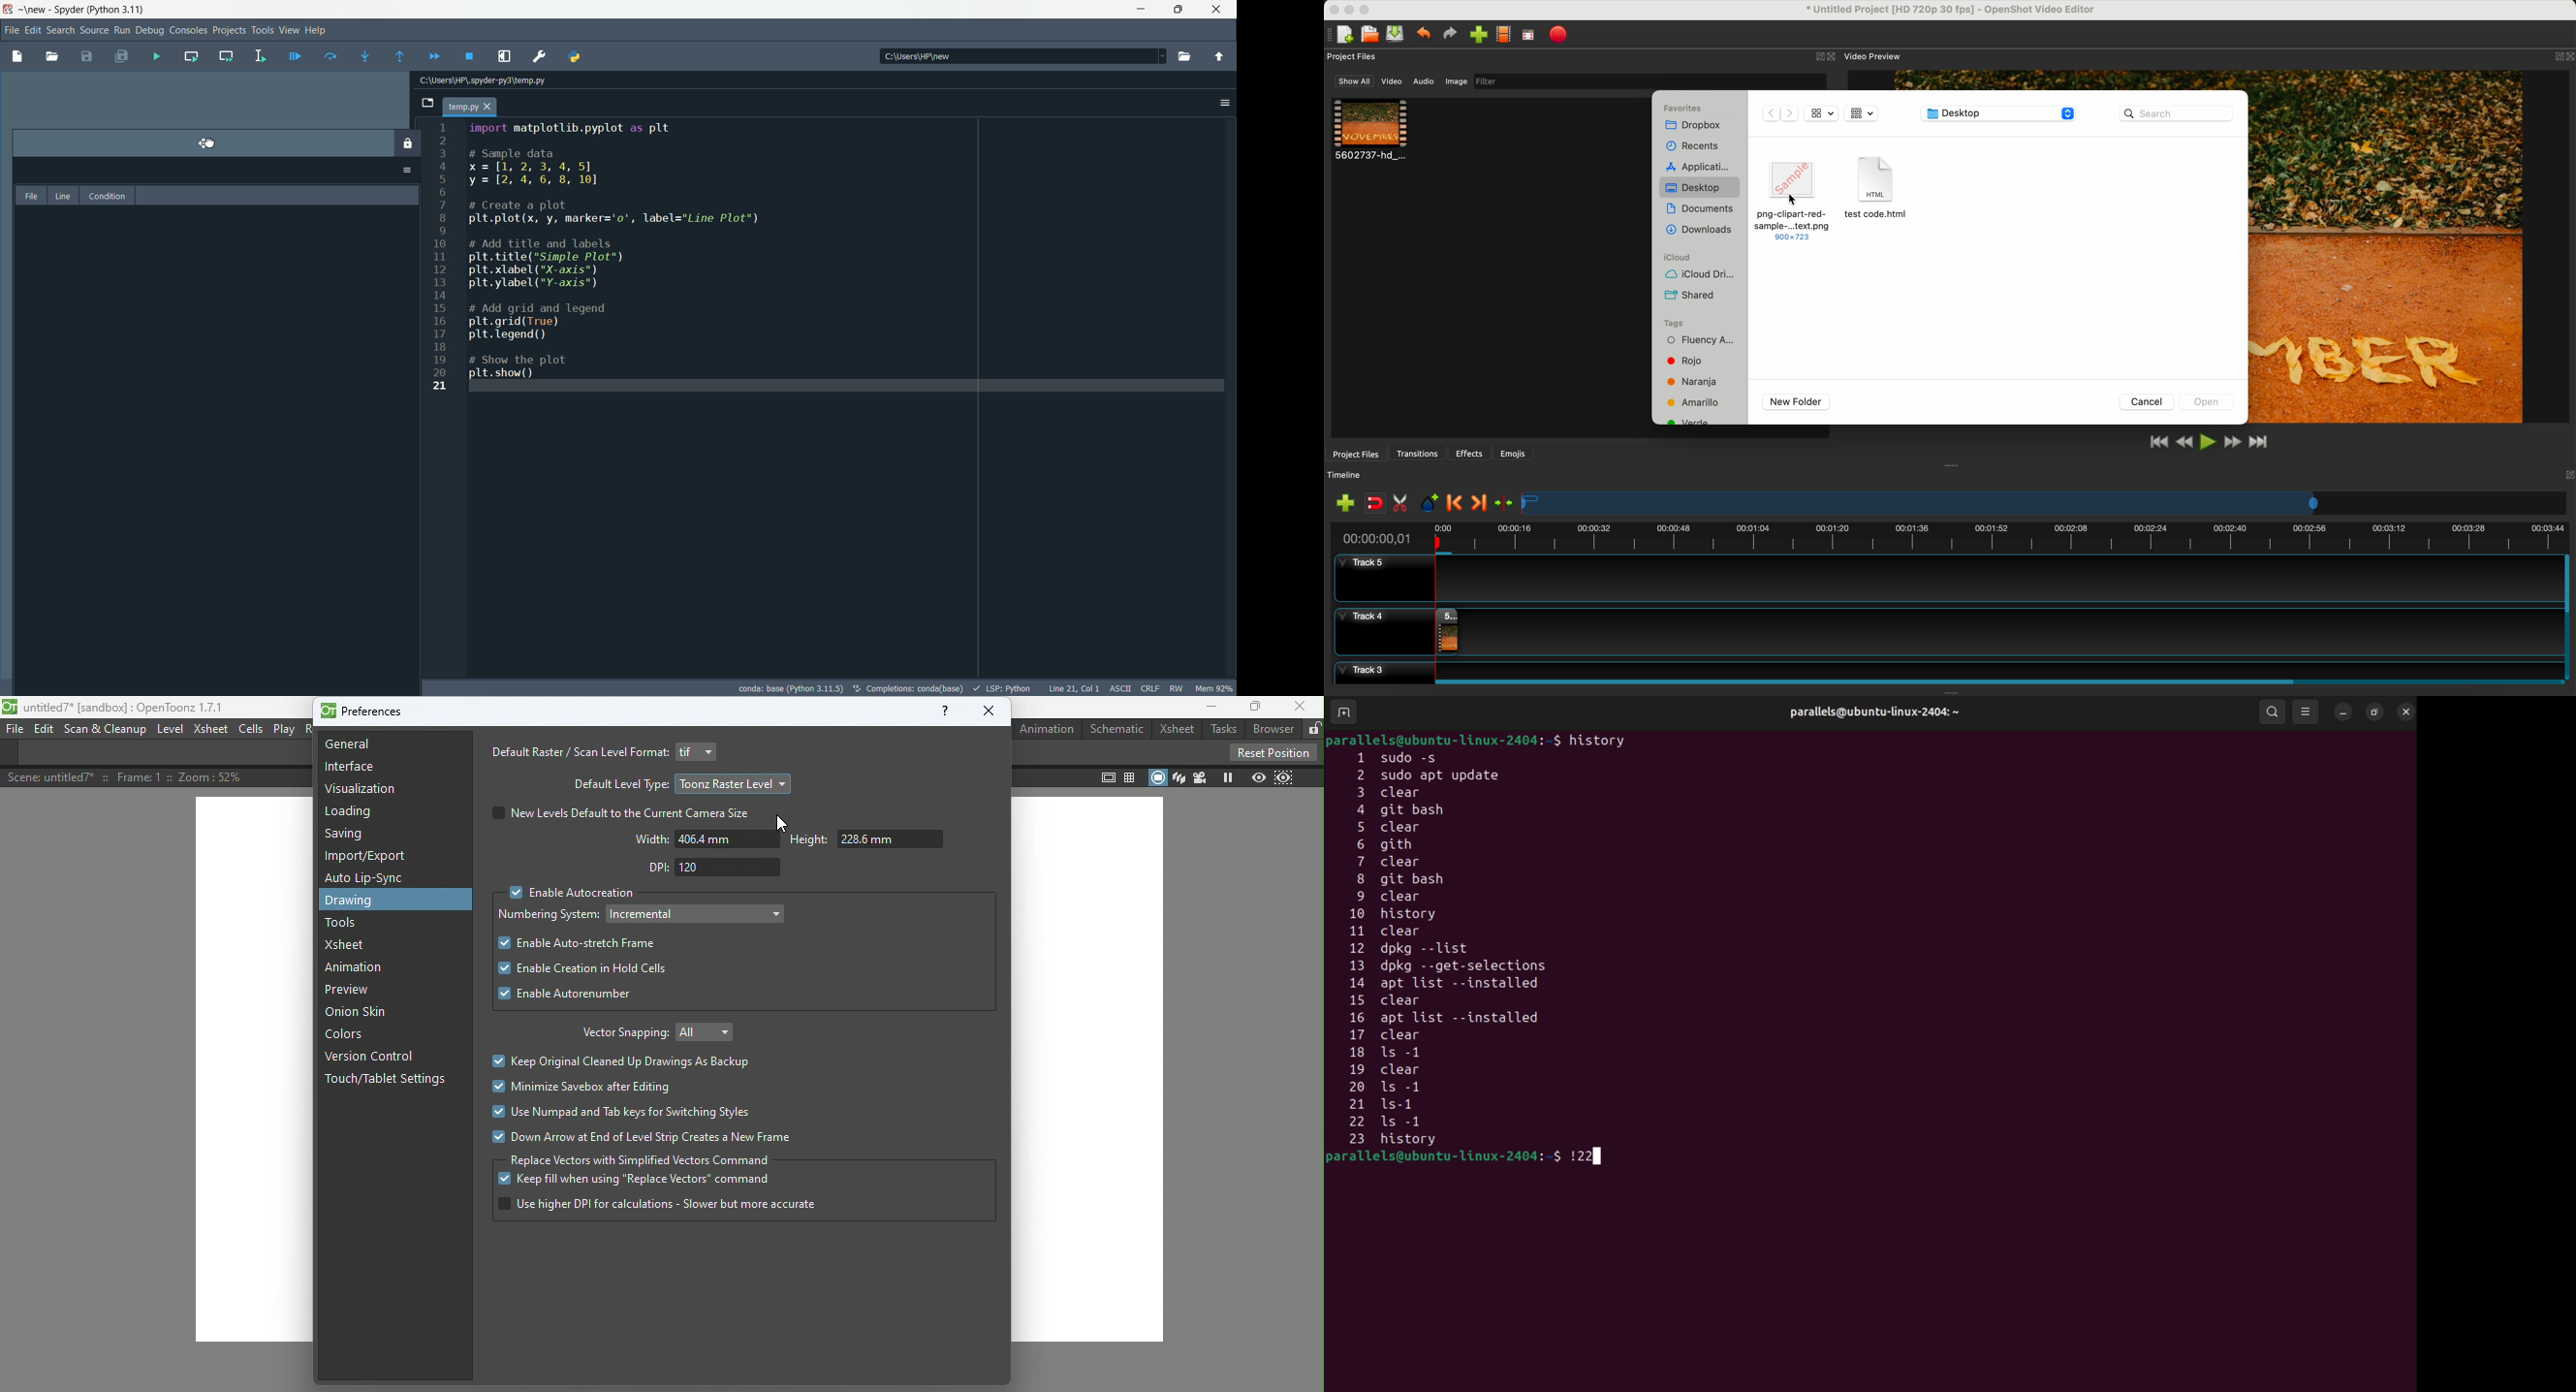 Image resolution: width=2576 pixels, height=1400 pixels. Describe the element at coordinates (87, 57) in the screenshot. I see `save file` at that location.